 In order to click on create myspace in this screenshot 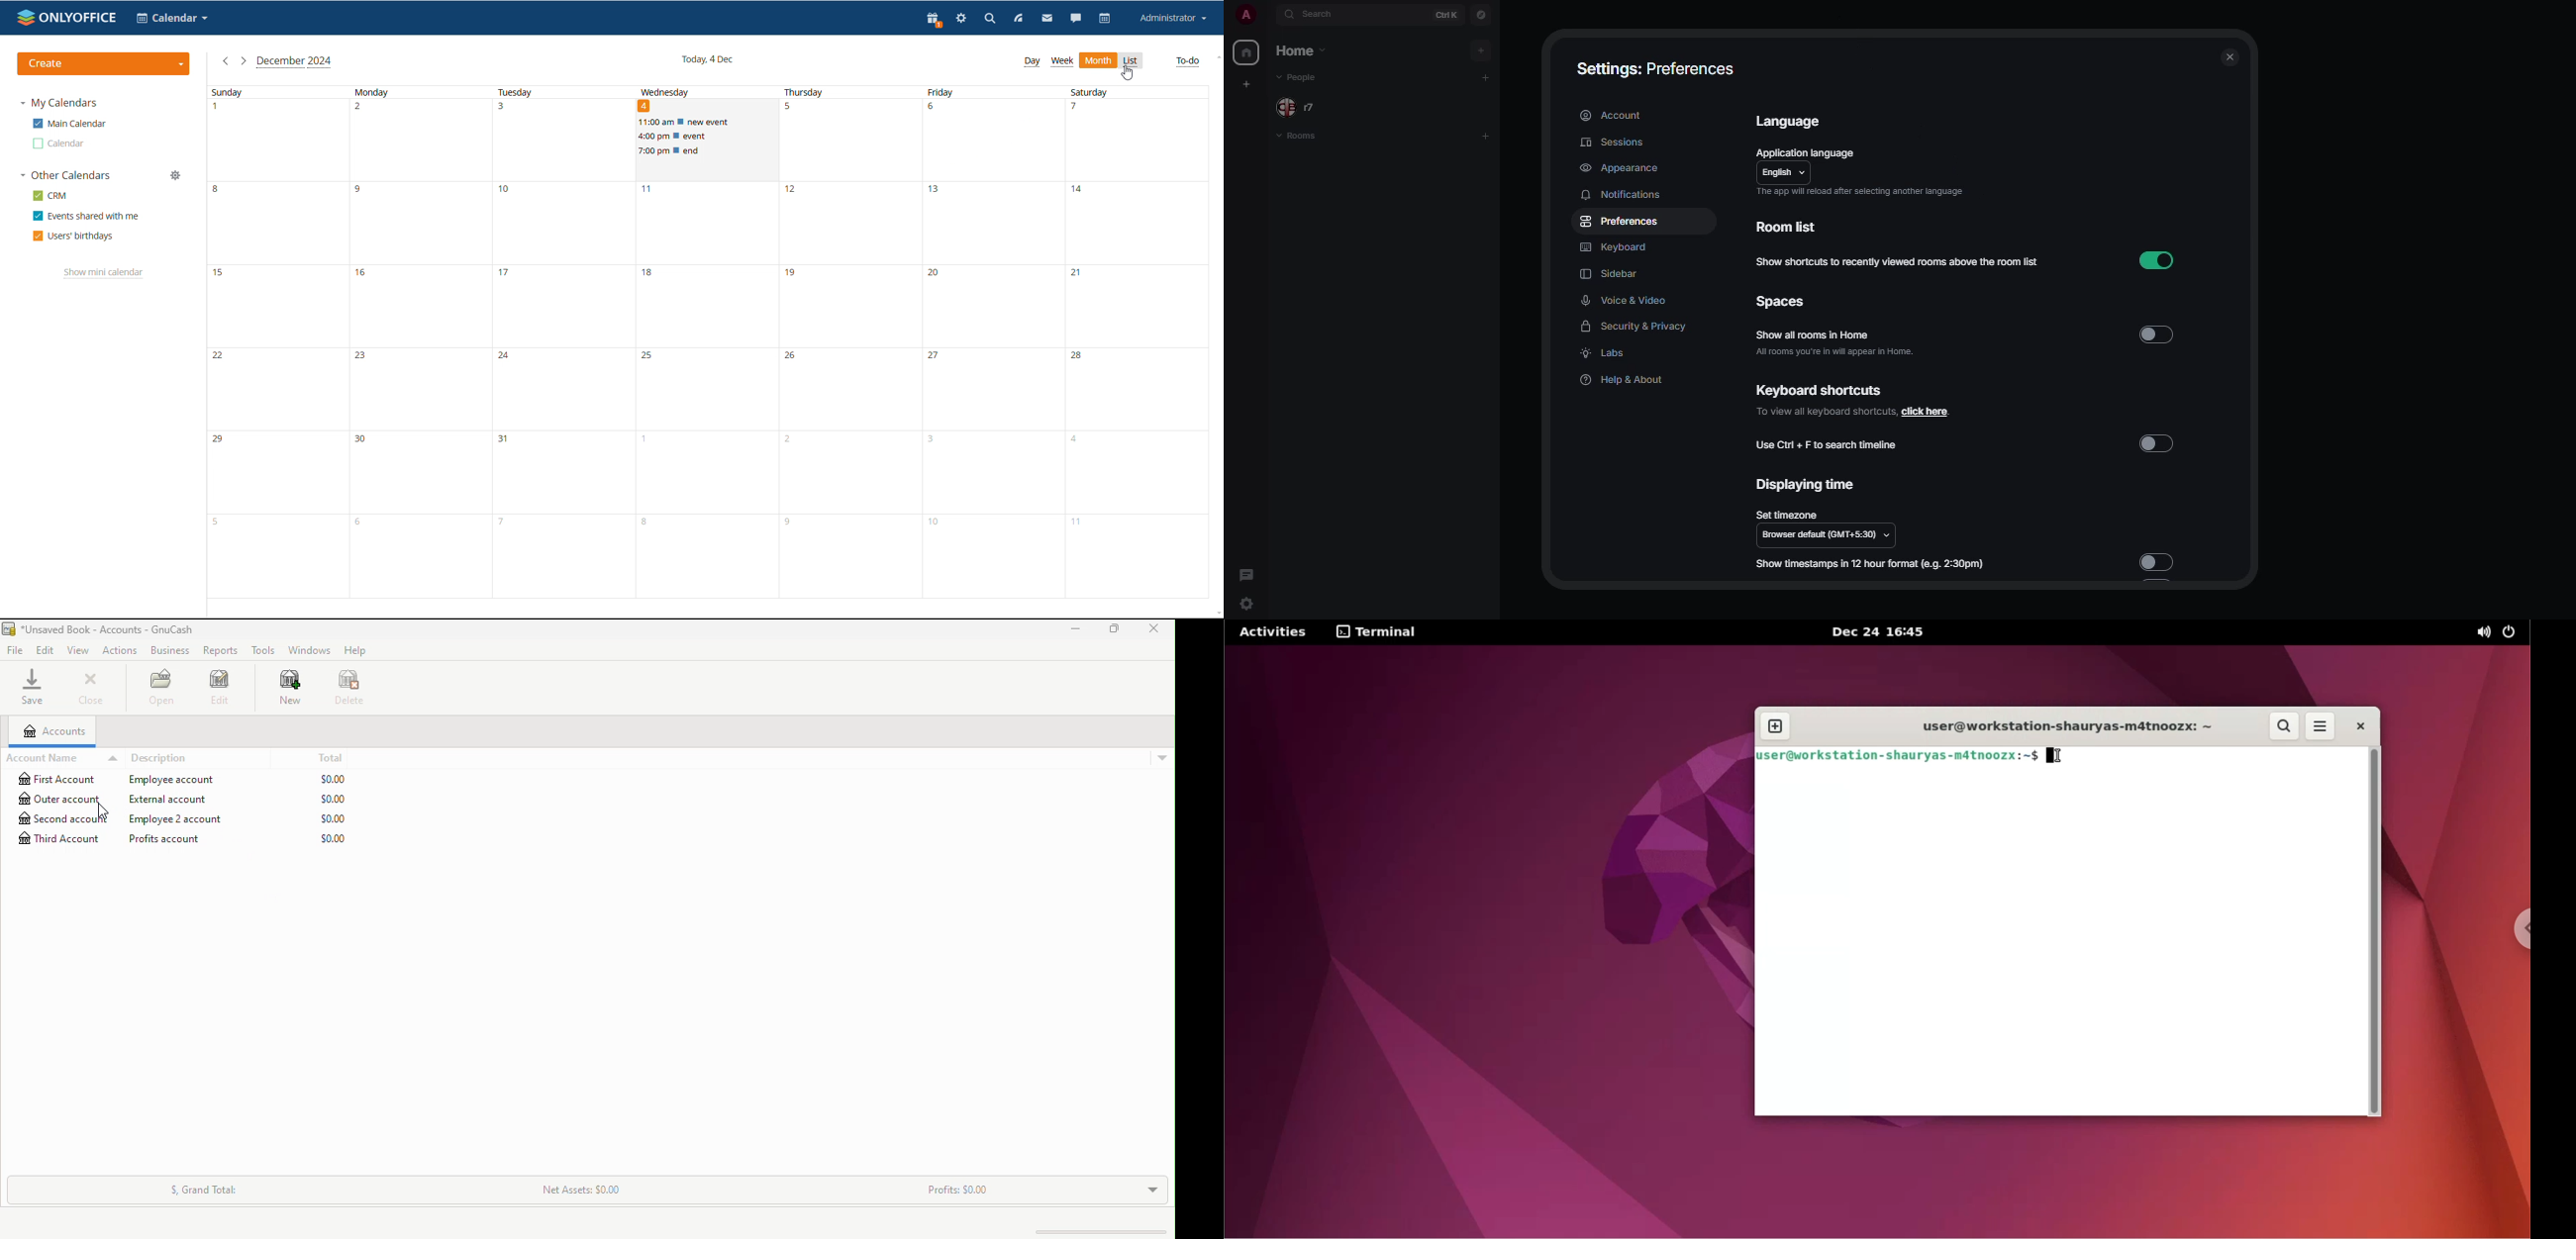, I will do `click(1248, 84)`.